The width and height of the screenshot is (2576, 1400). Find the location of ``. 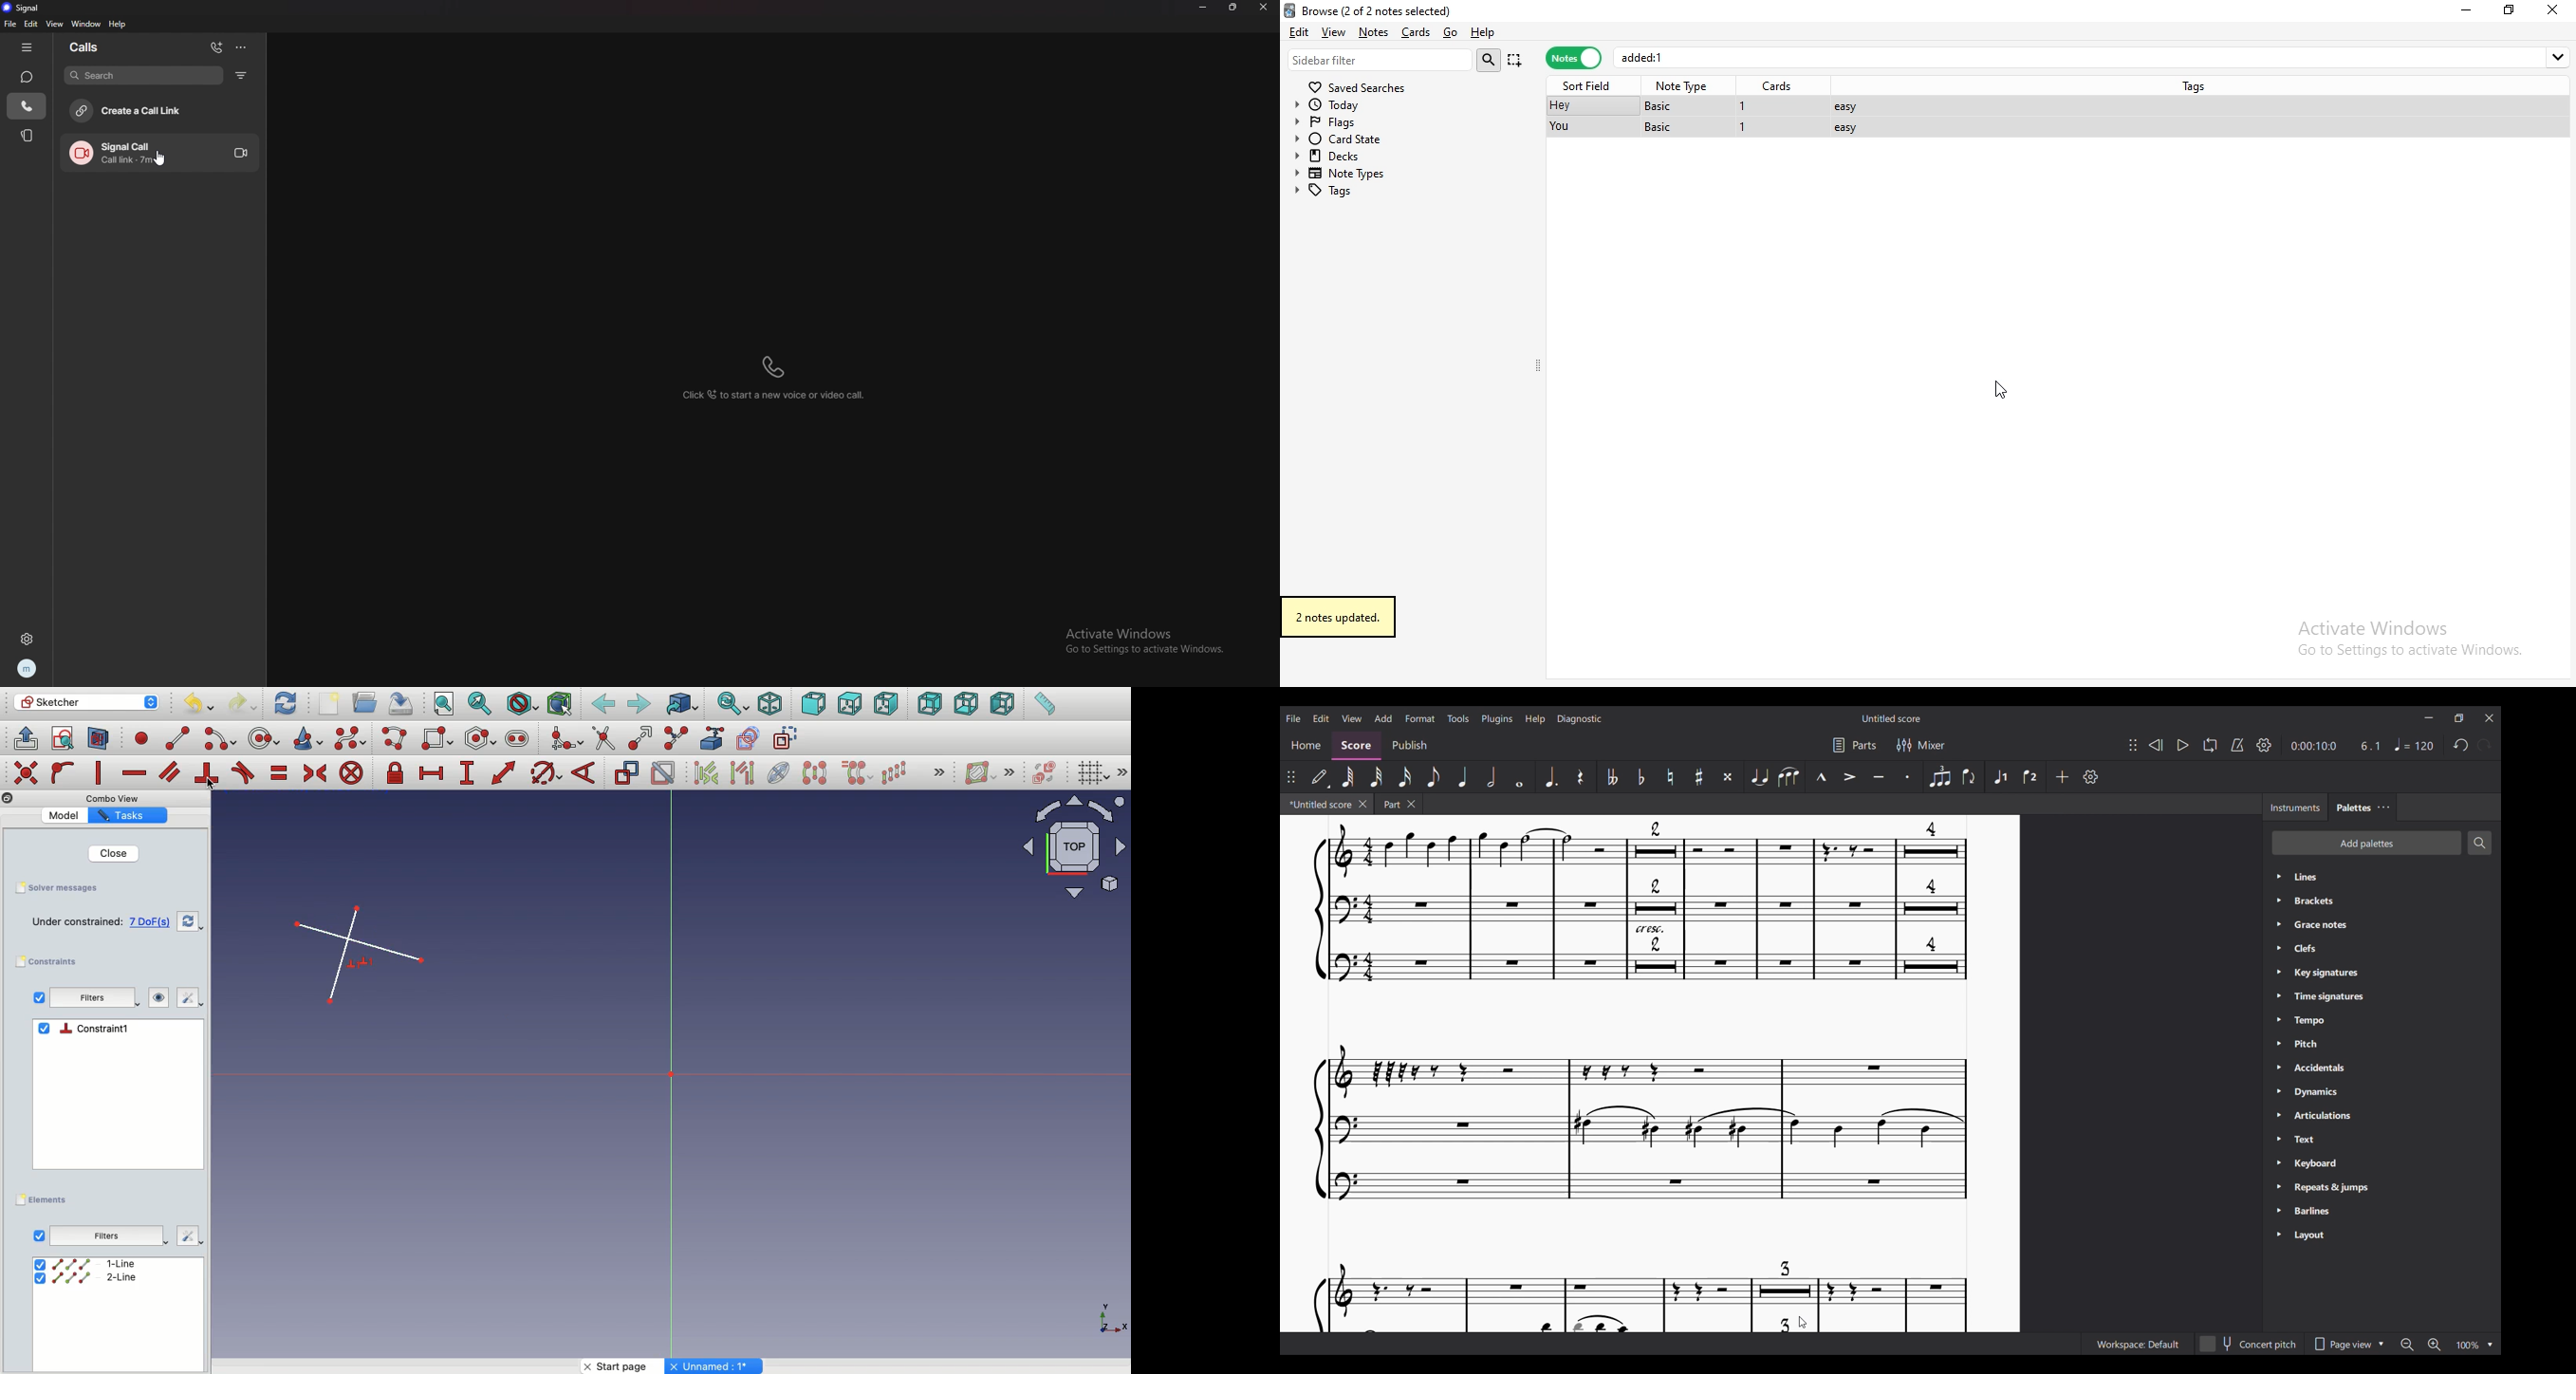

 is located at coordinates (1123, 772).